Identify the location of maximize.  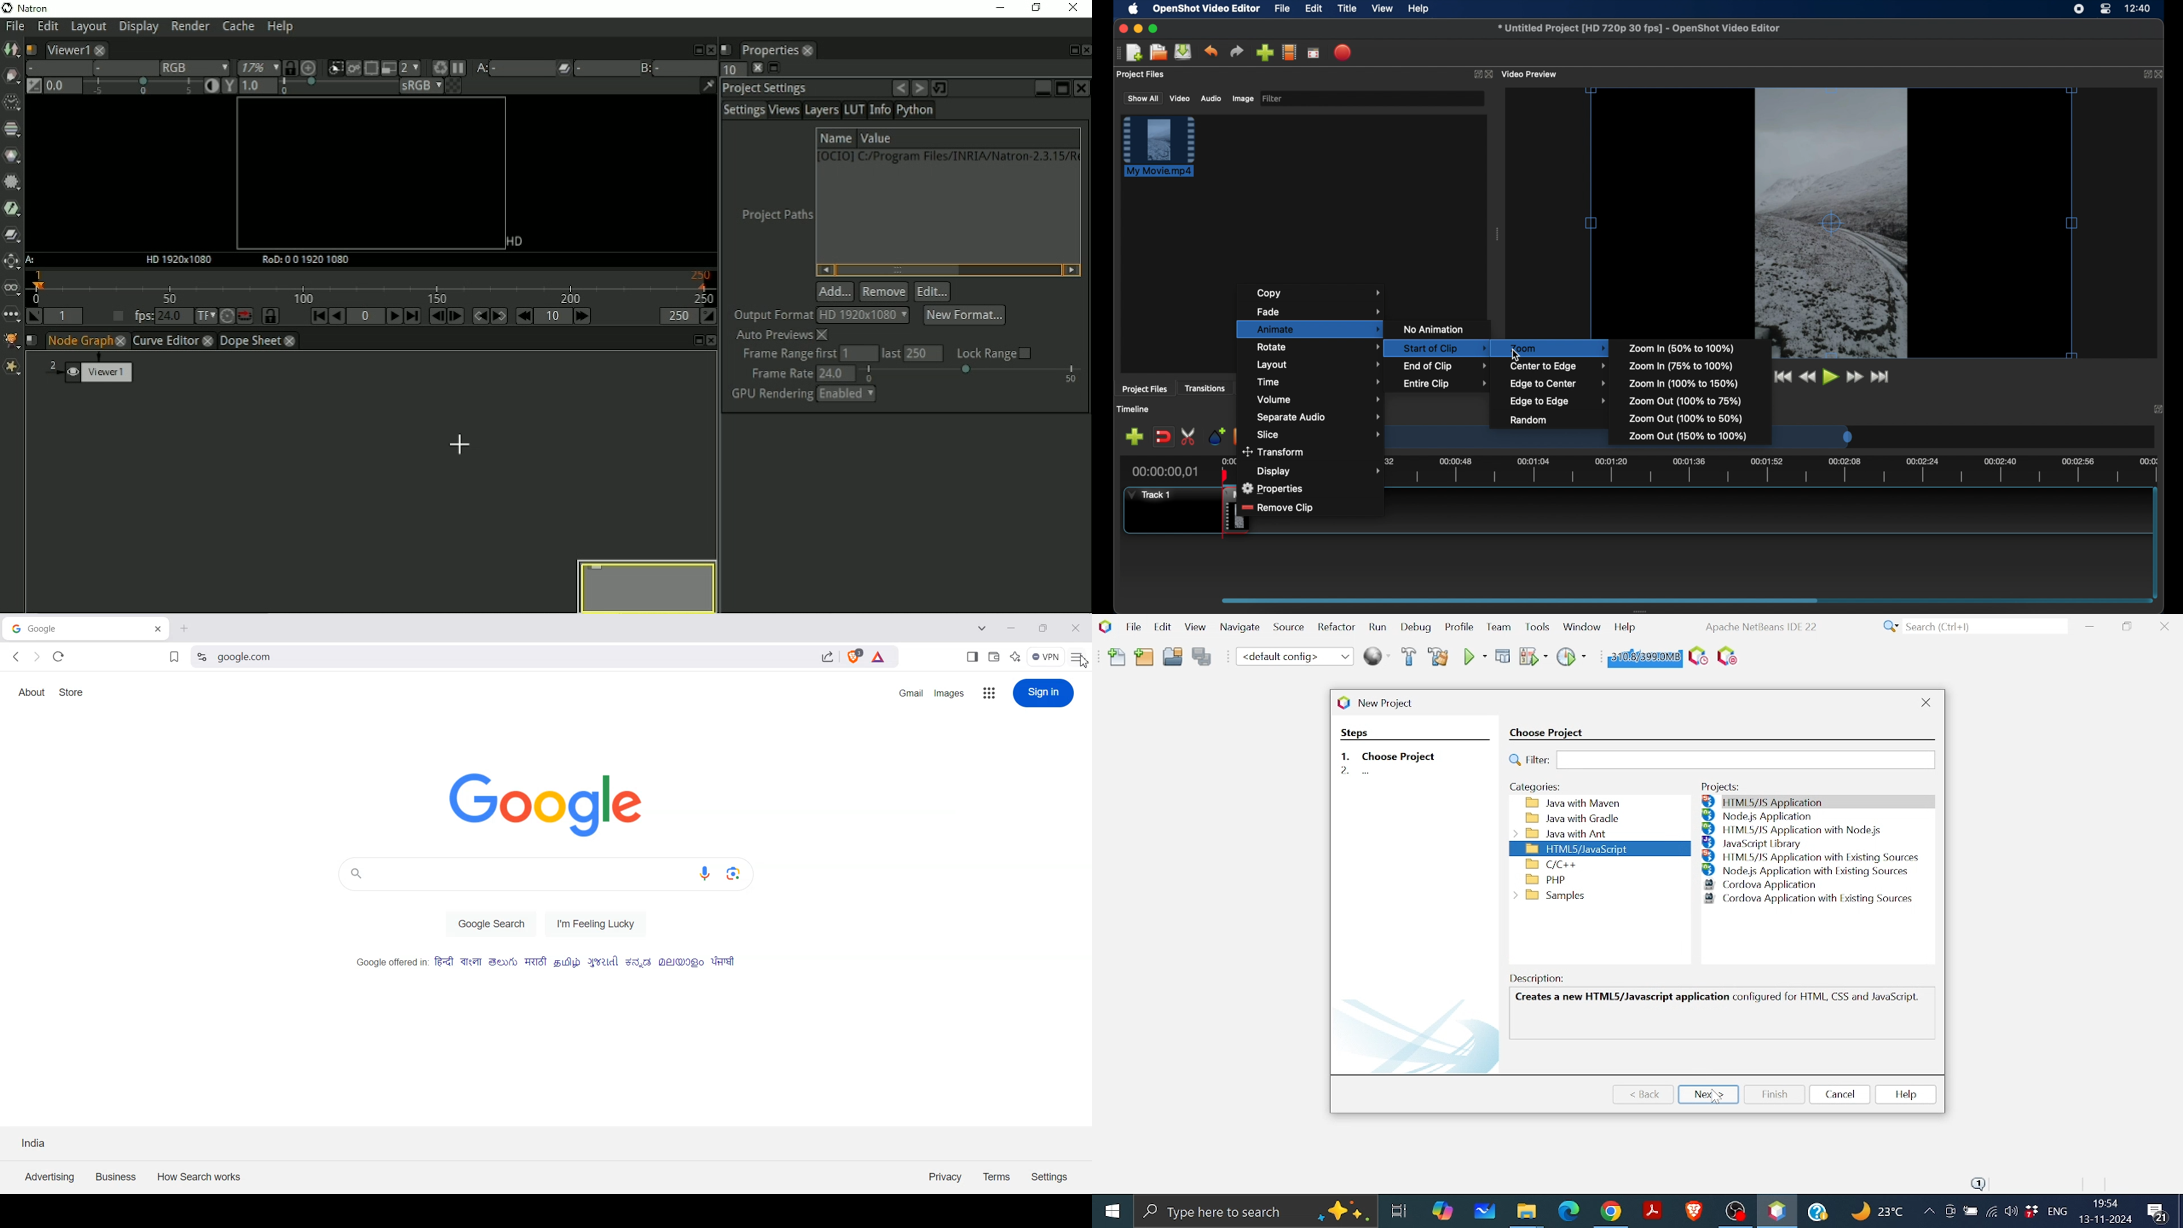
(1155, 28).